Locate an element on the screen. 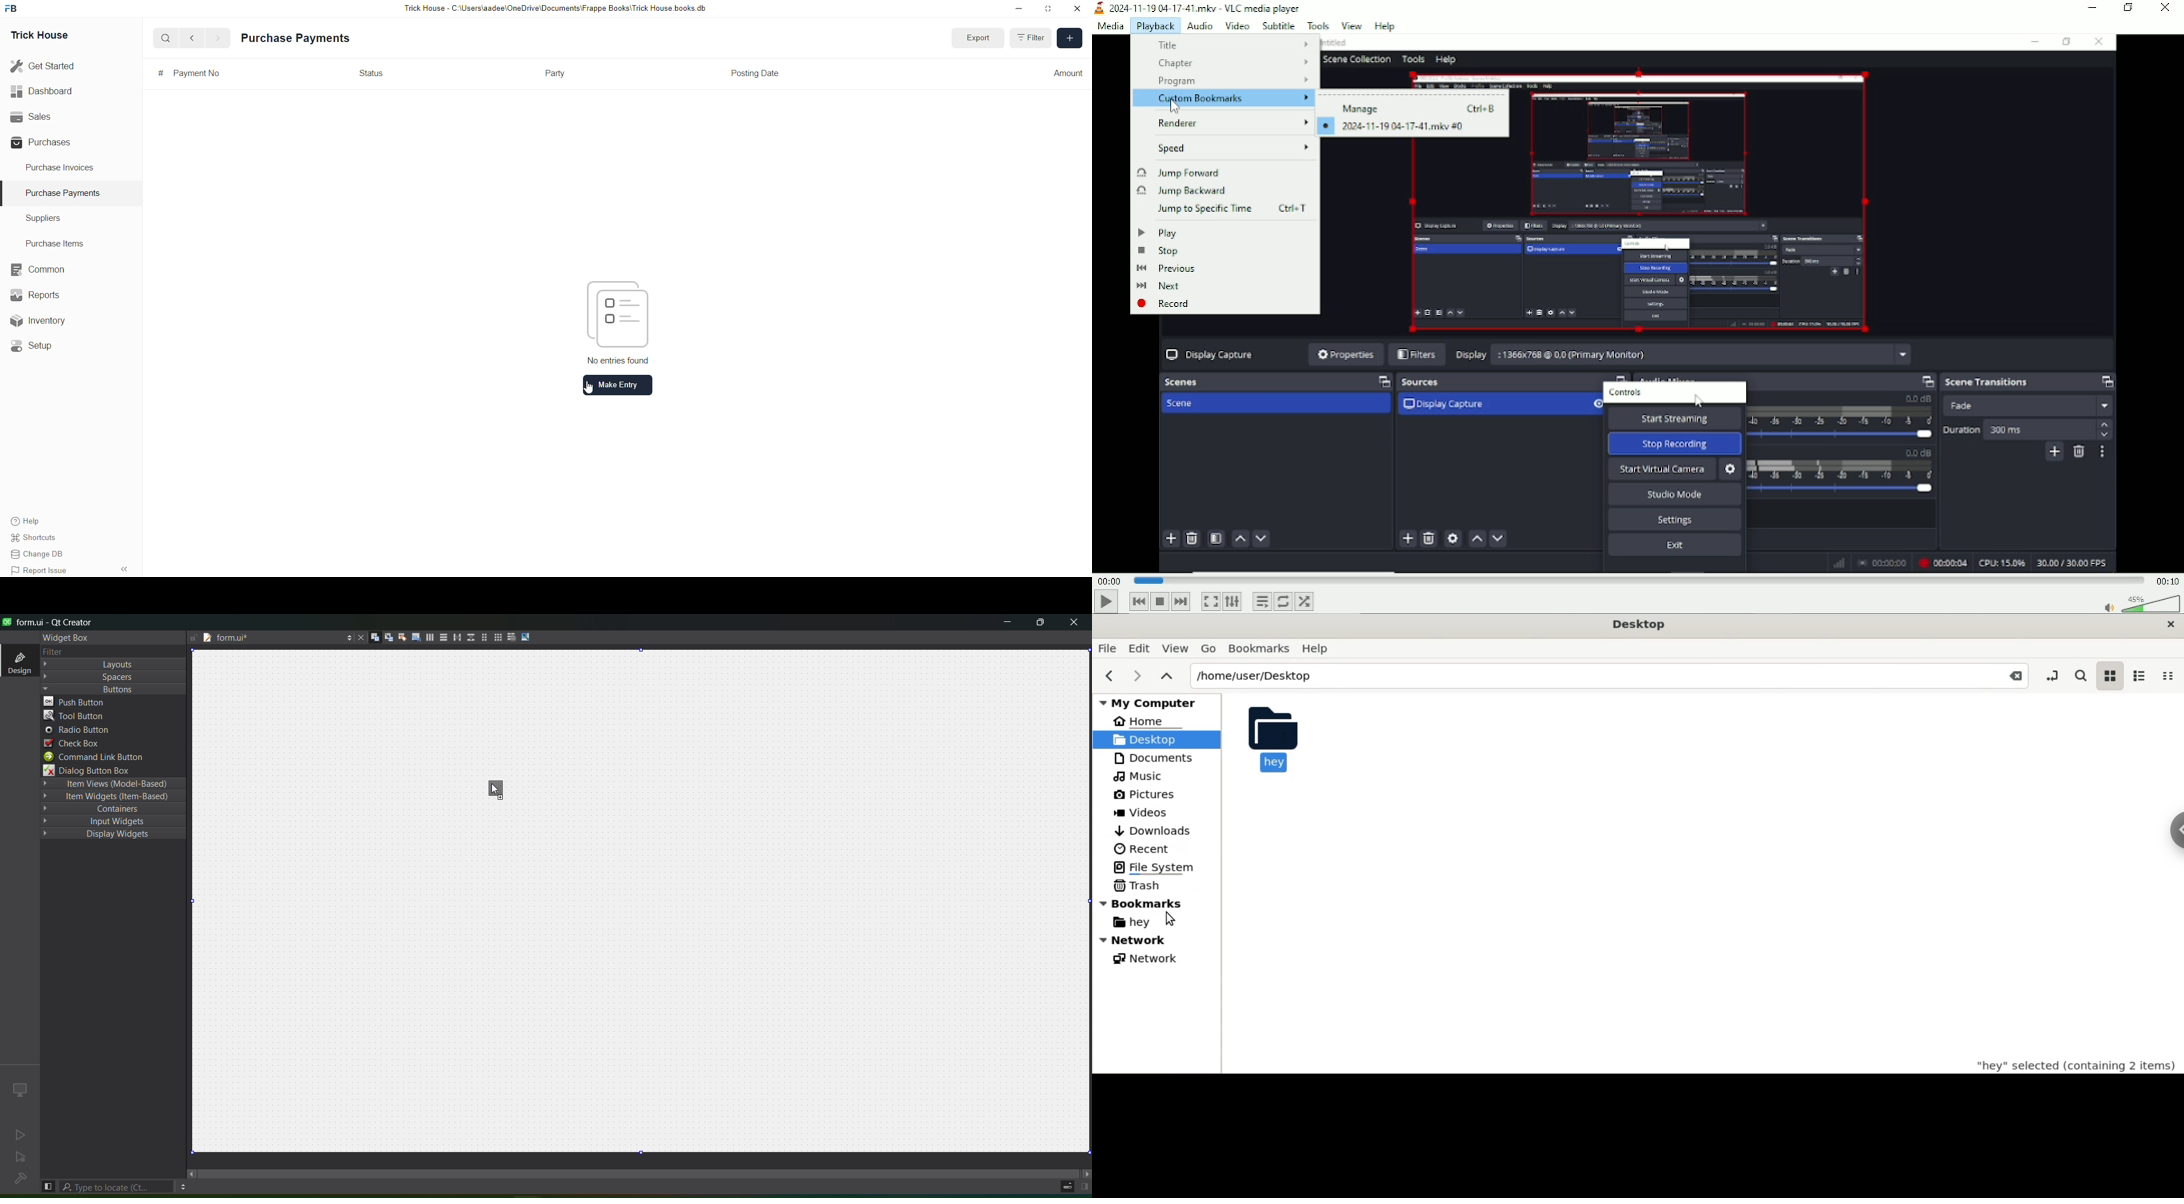 Image resolution: width=2184 pixels, height=1204 pixels. Playback is located at coordinates (1155, 26).